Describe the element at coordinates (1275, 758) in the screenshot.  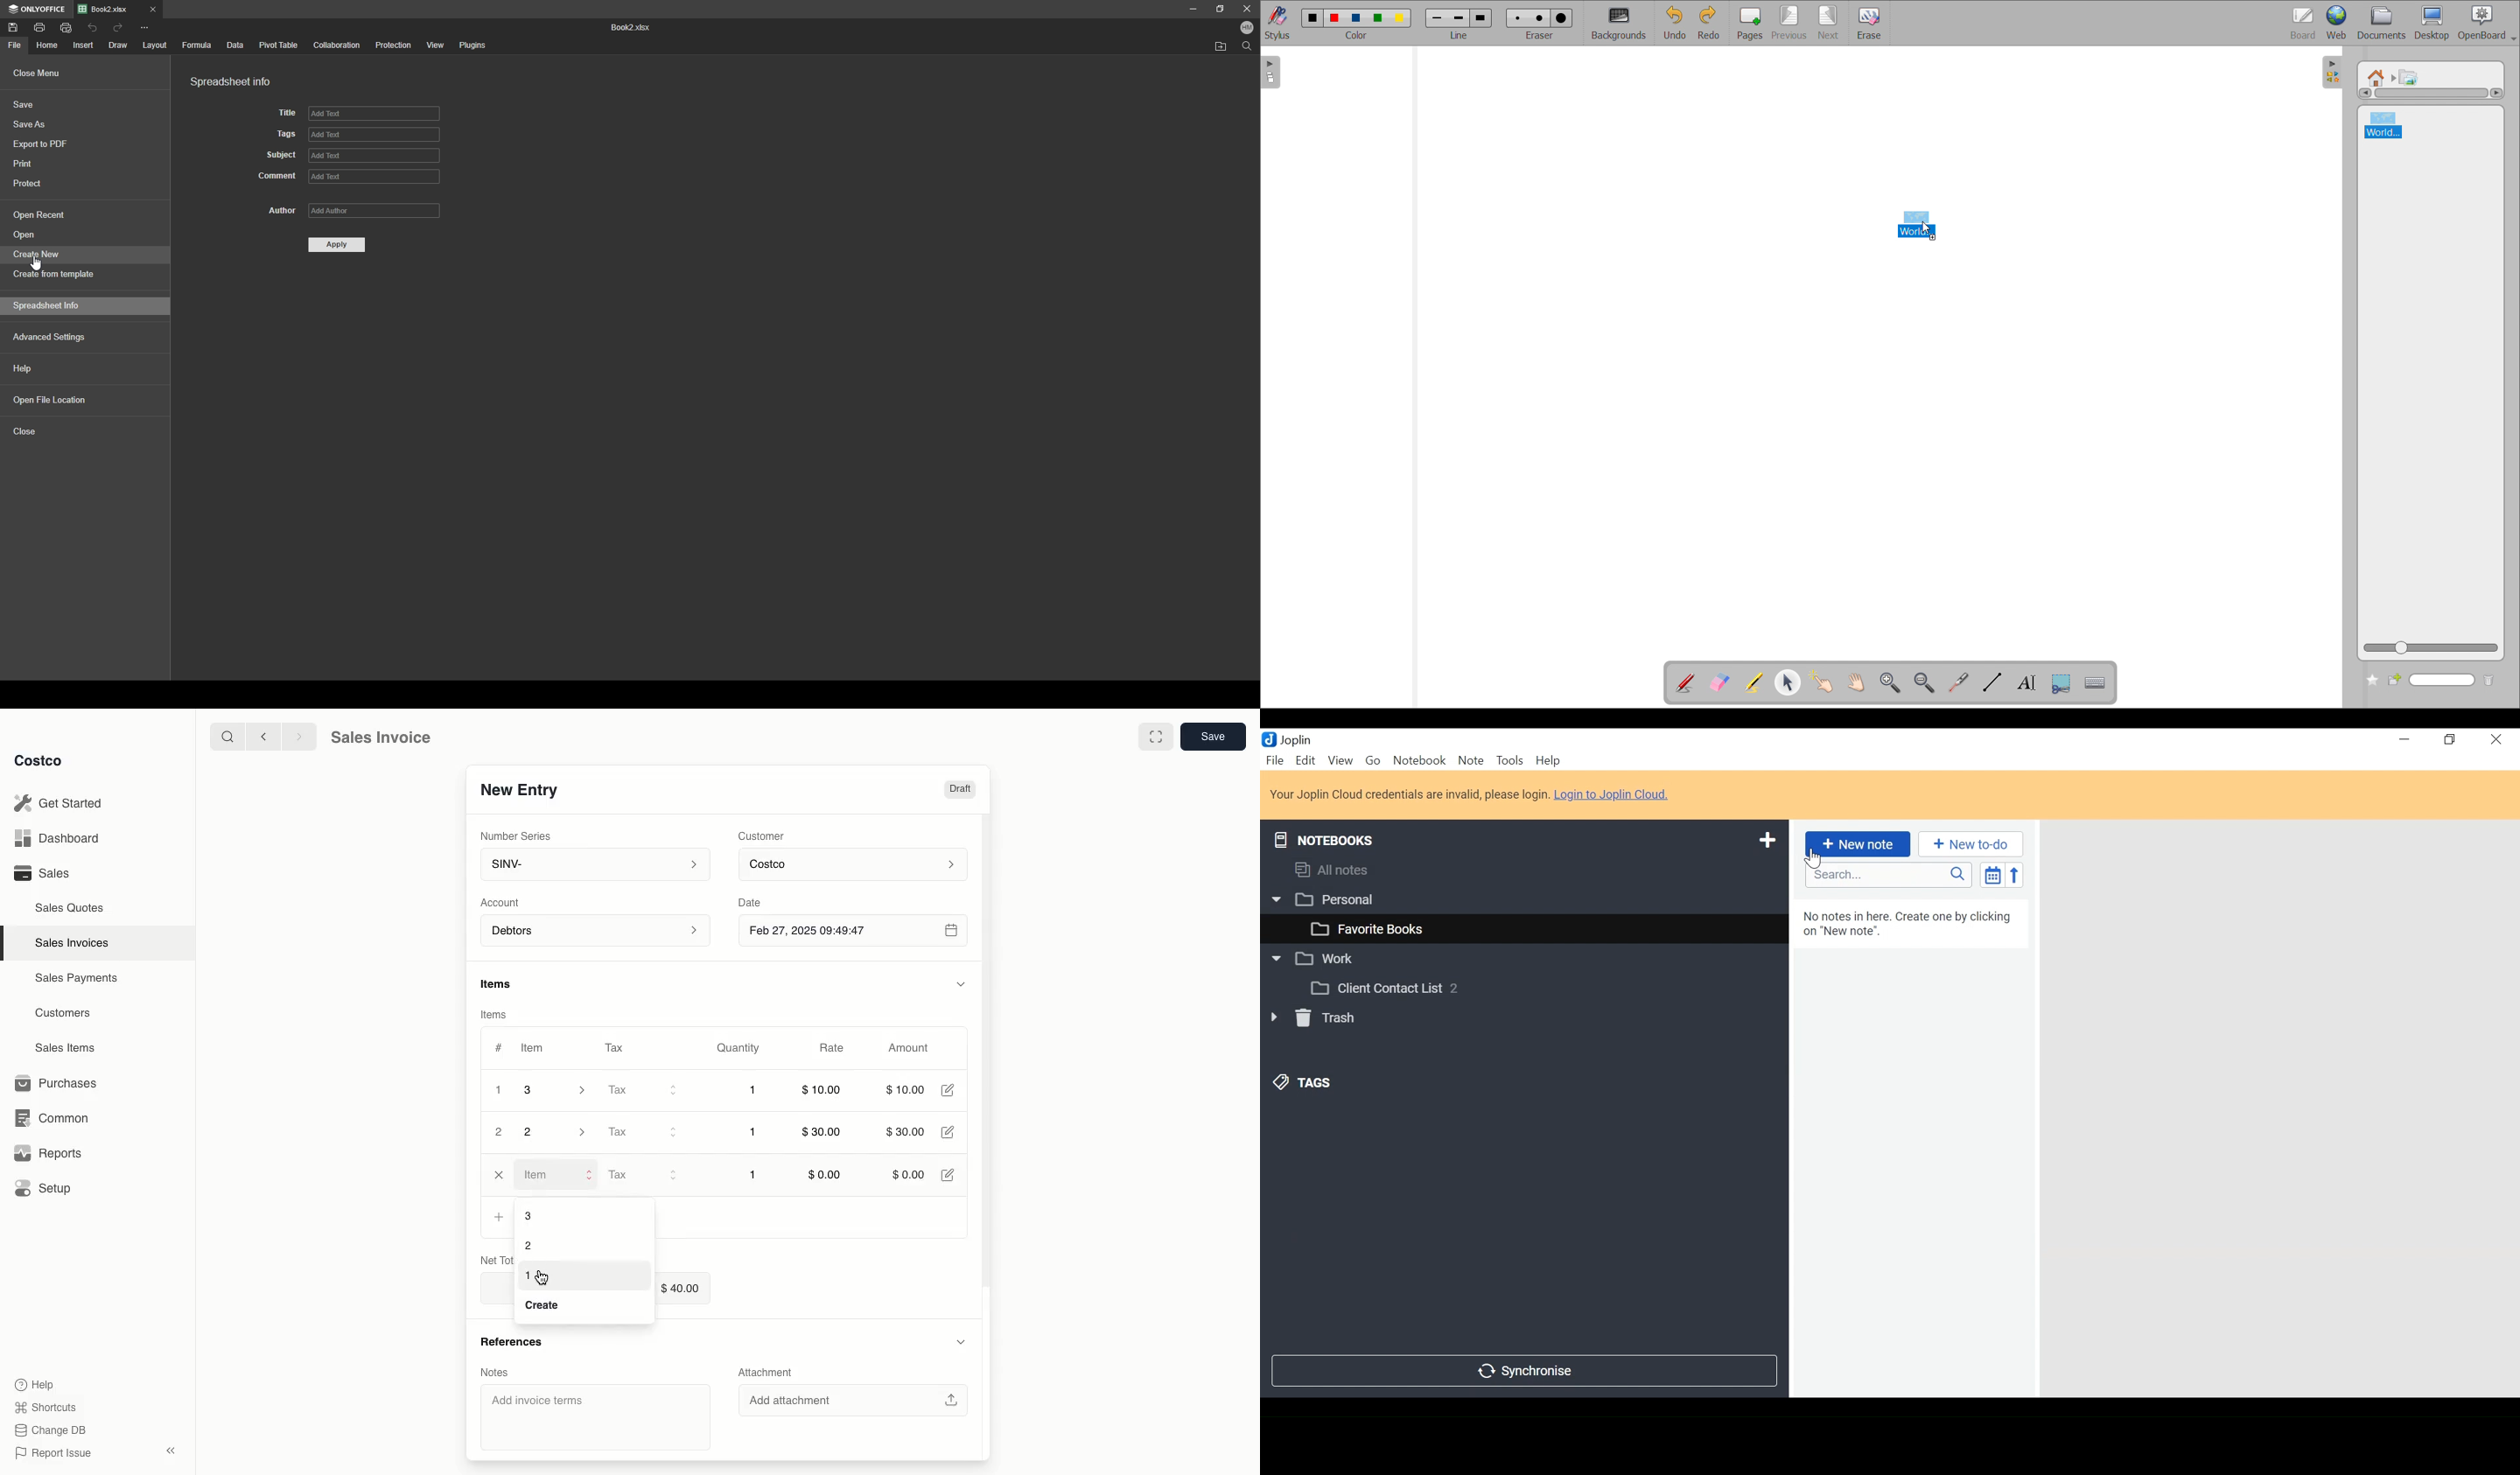
I see `File` at that location.